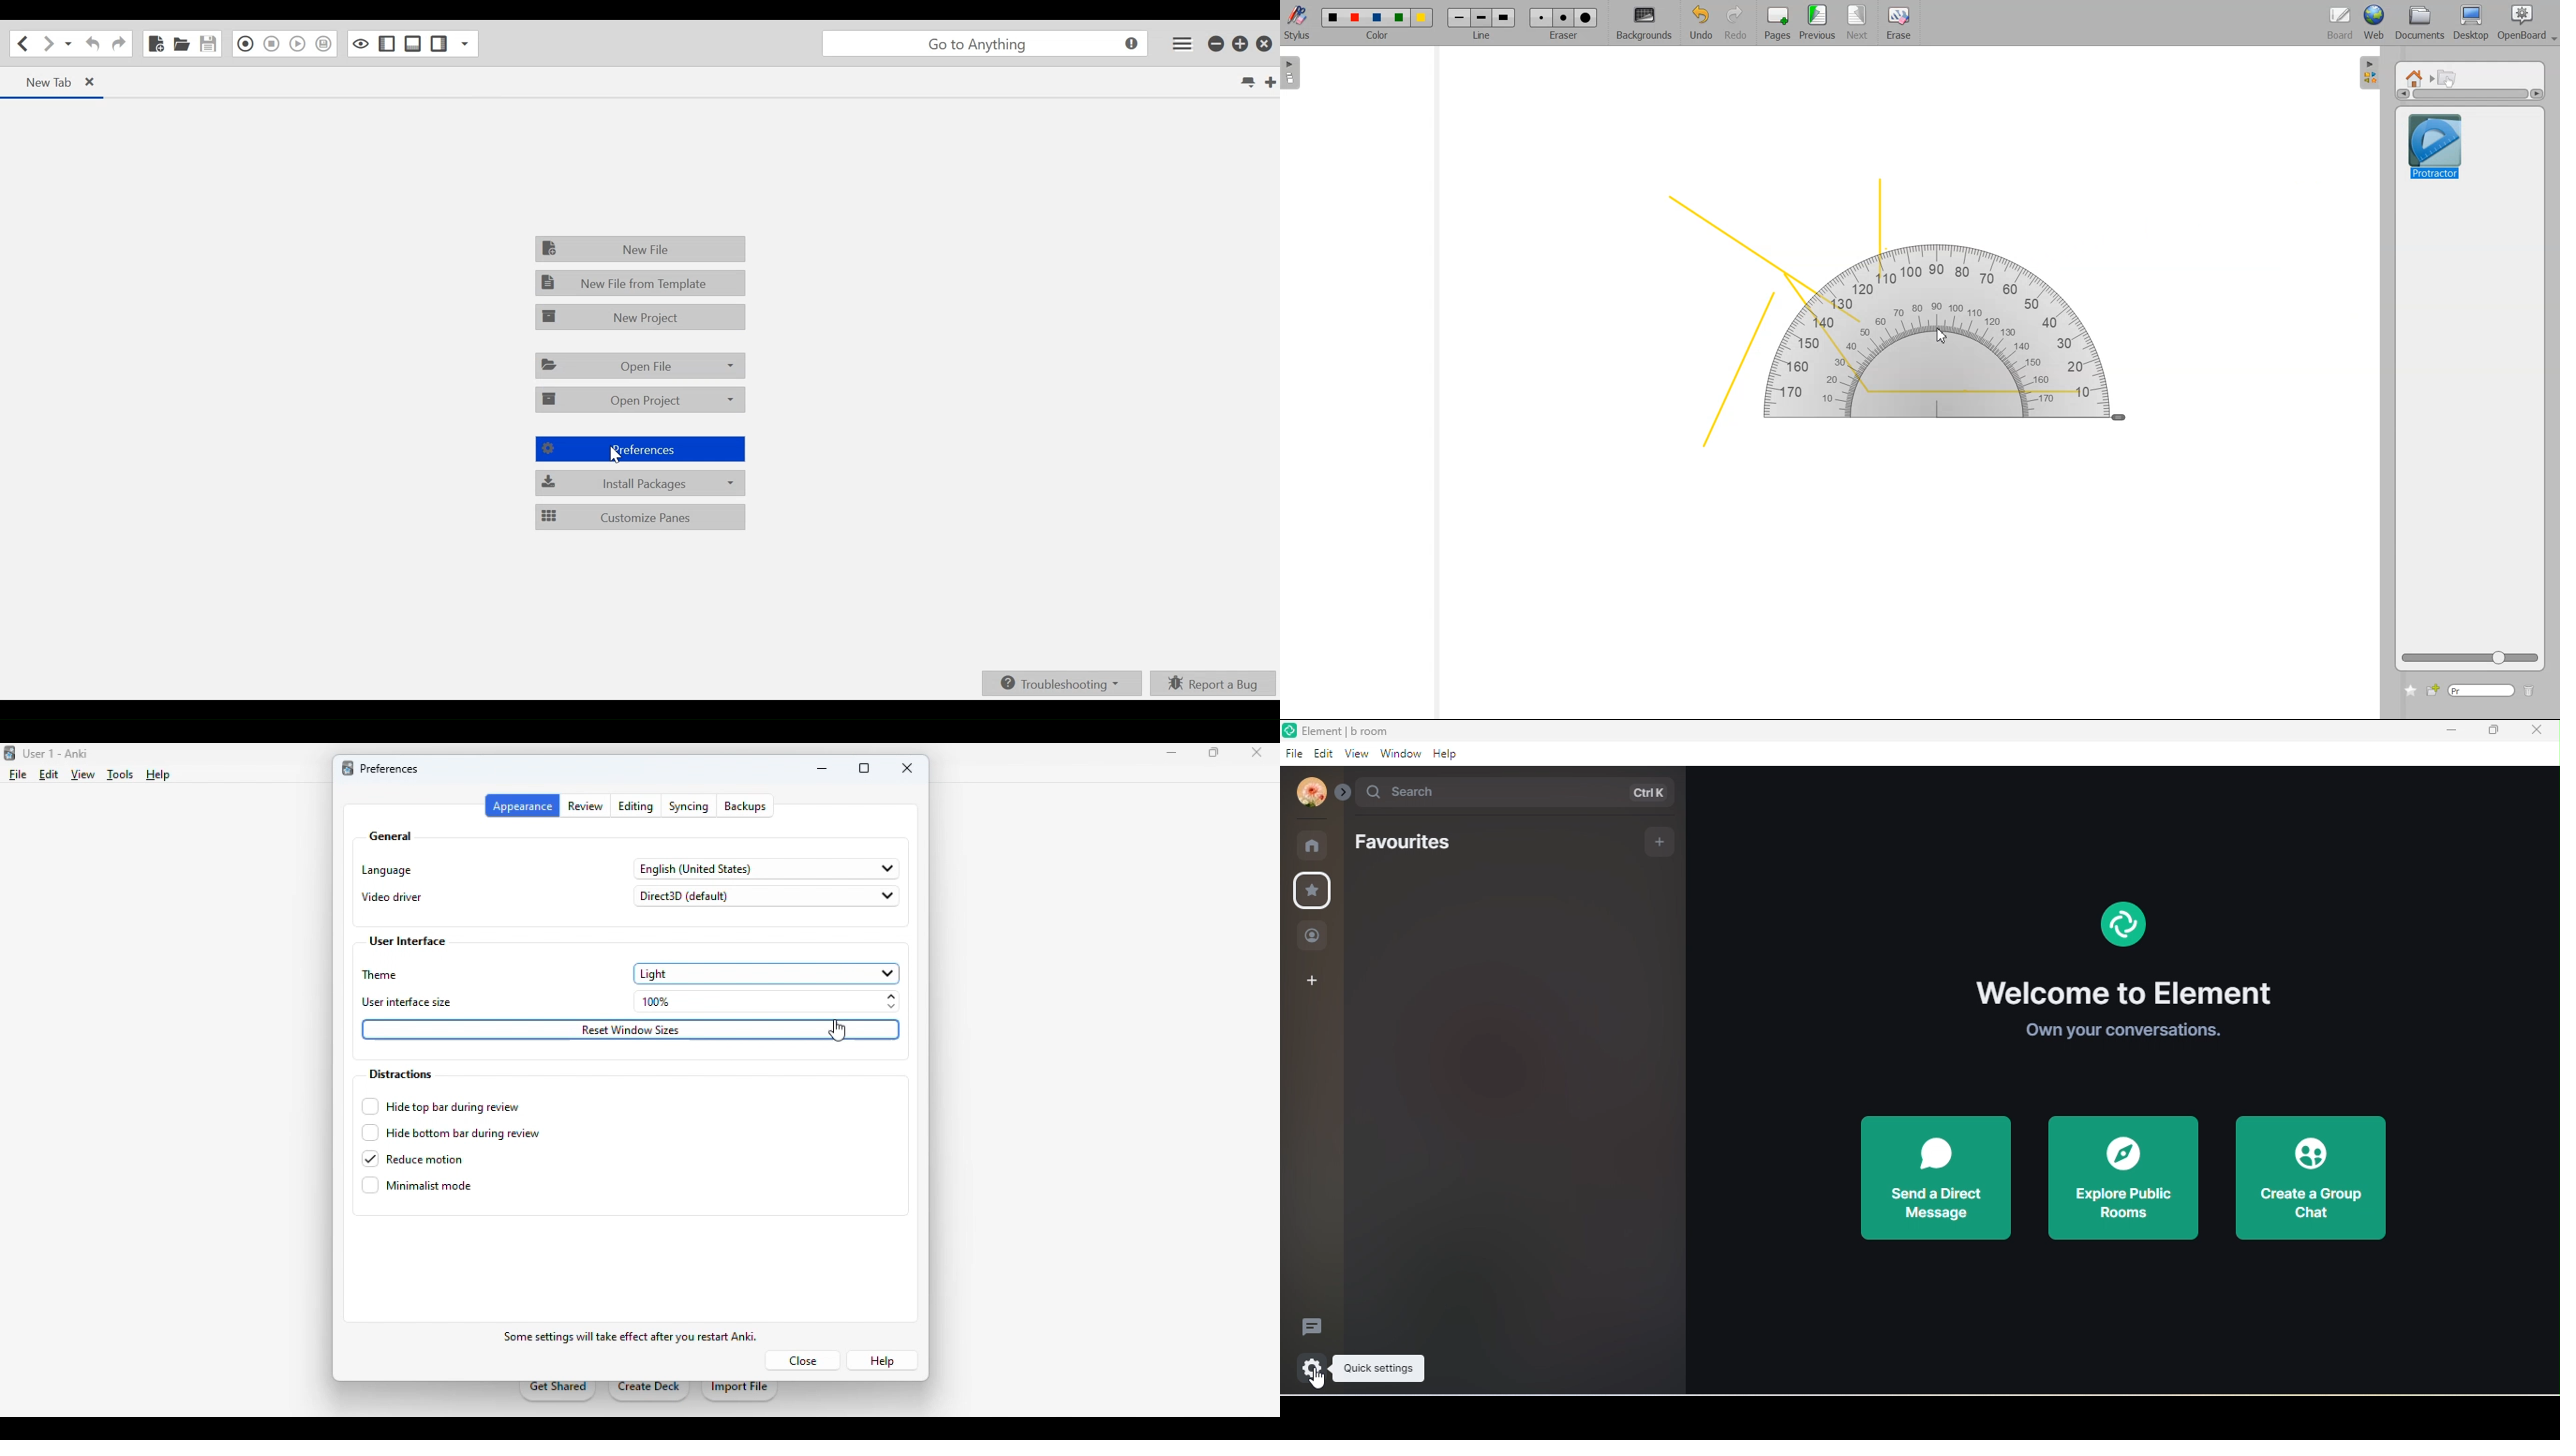 The image size is (2576, 1456). What do you see at coordinates (586, 806) in the screenshot?
I see `review` at bounding box center [586, 806].